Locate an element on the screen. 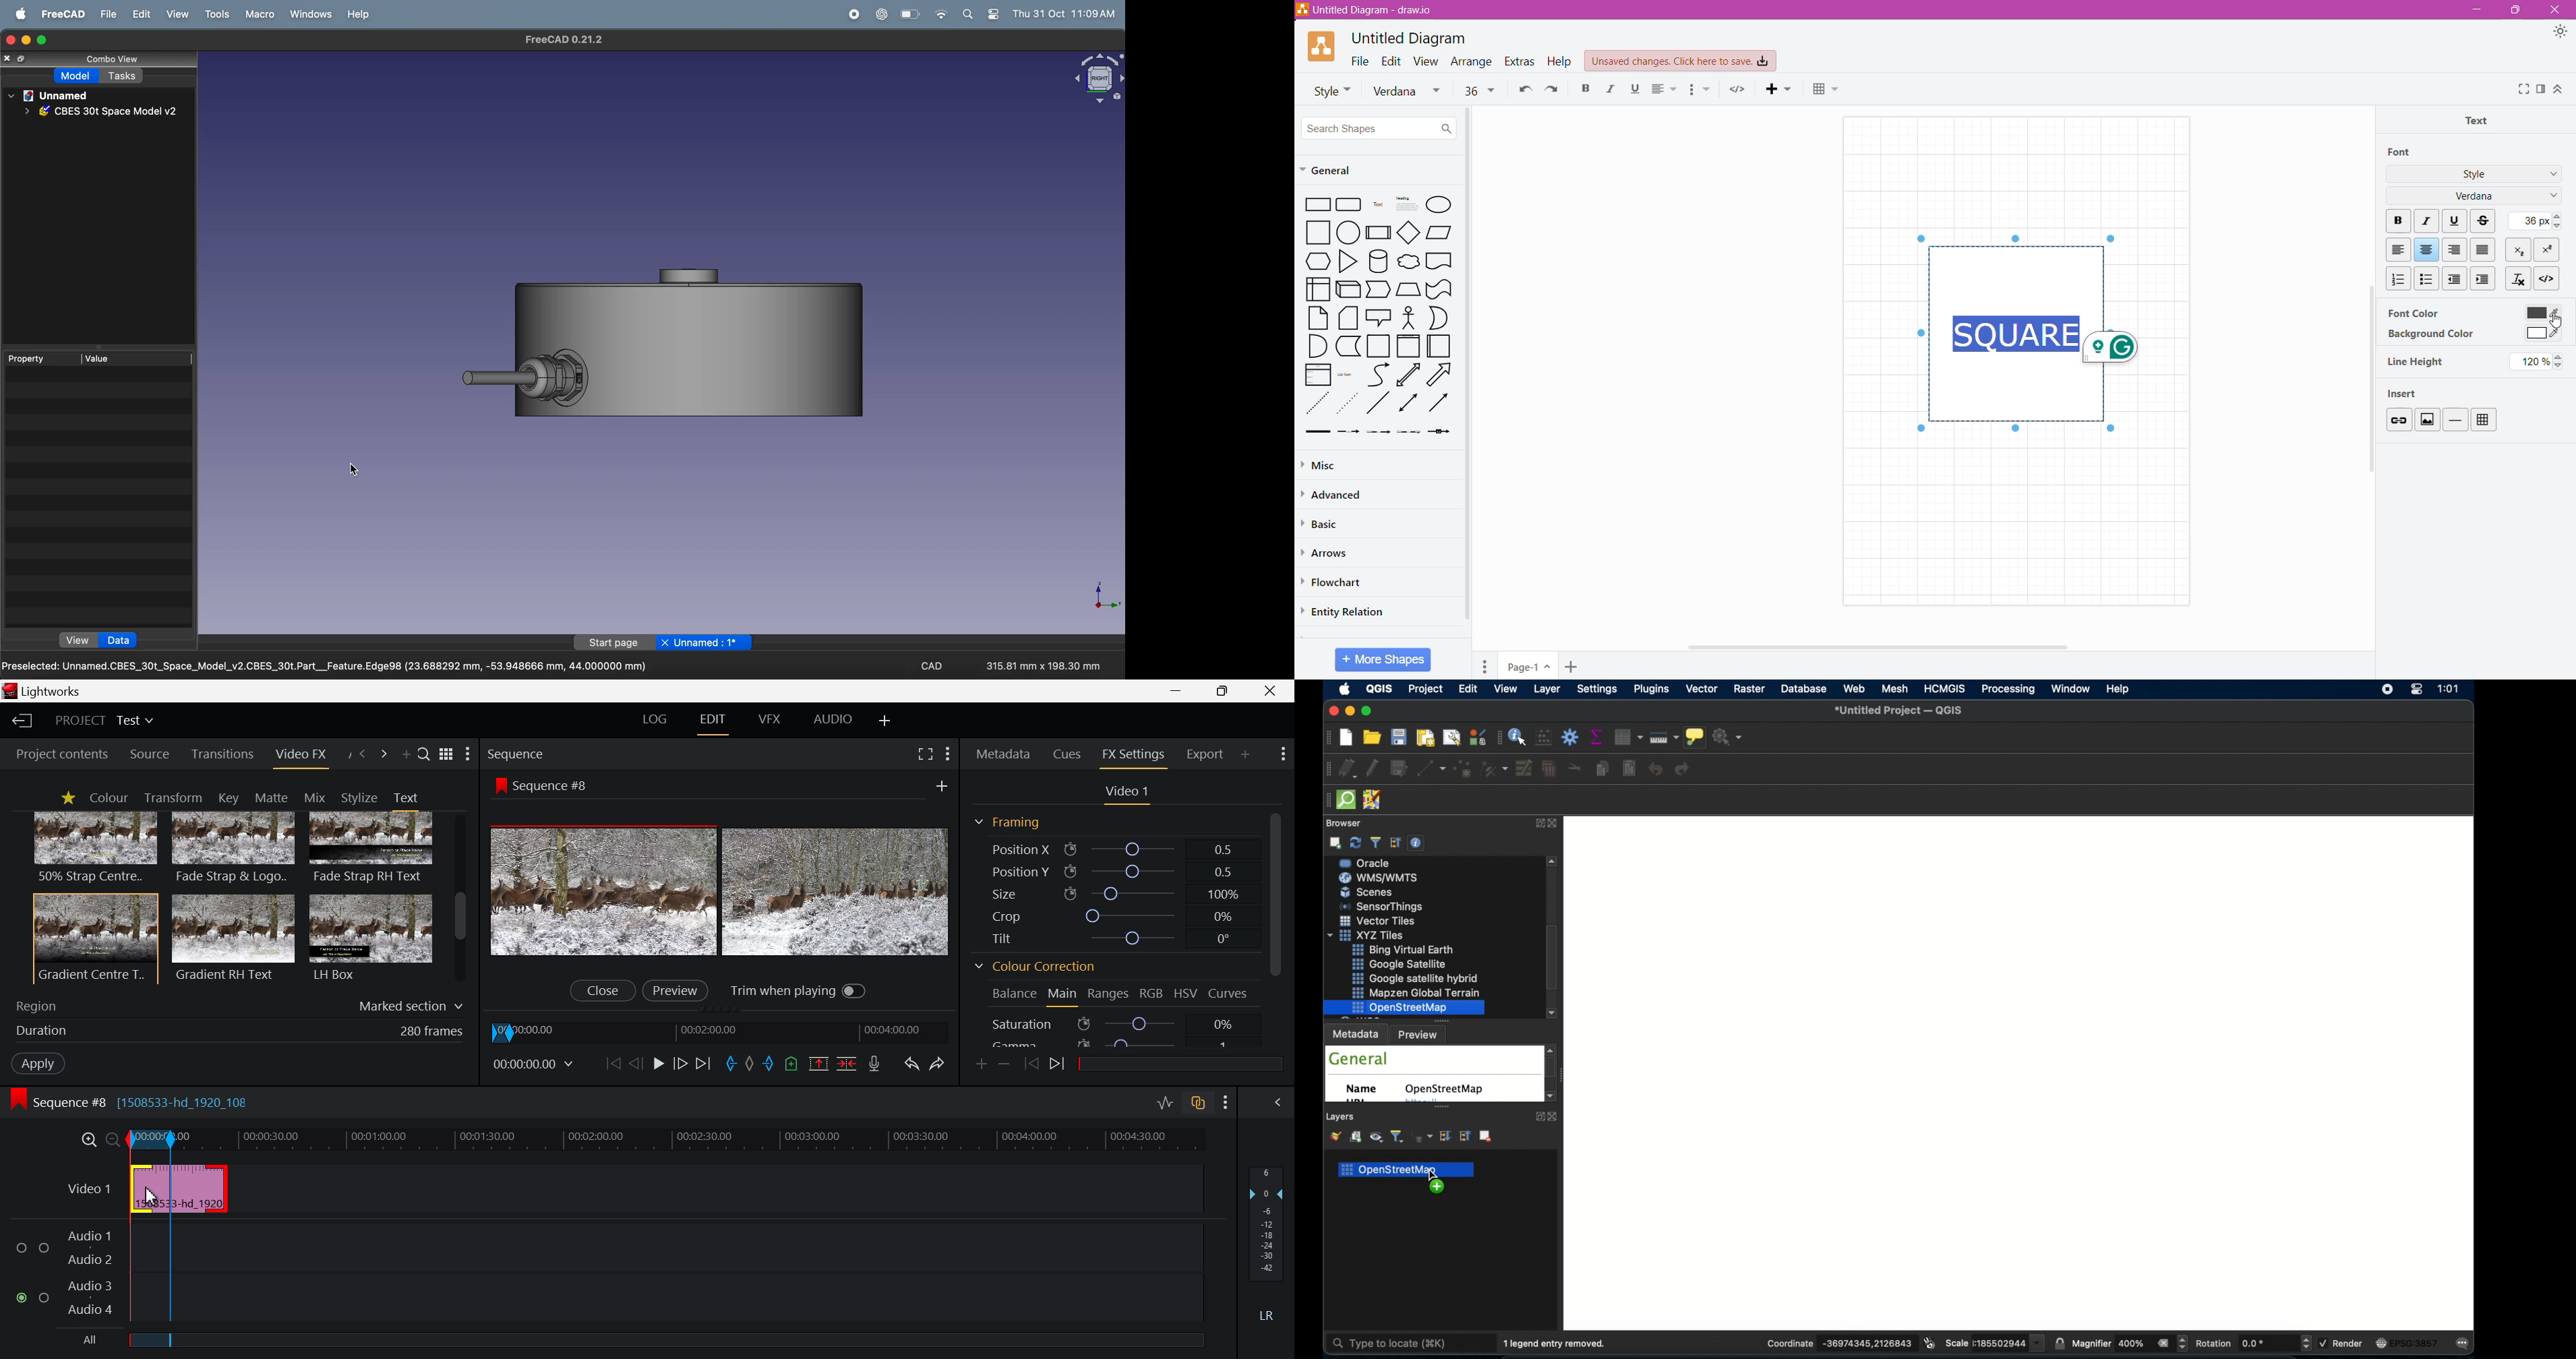 The width and height of the screenshot is (2576, 1372). Add Pages is located at coordinates (1573, 667).